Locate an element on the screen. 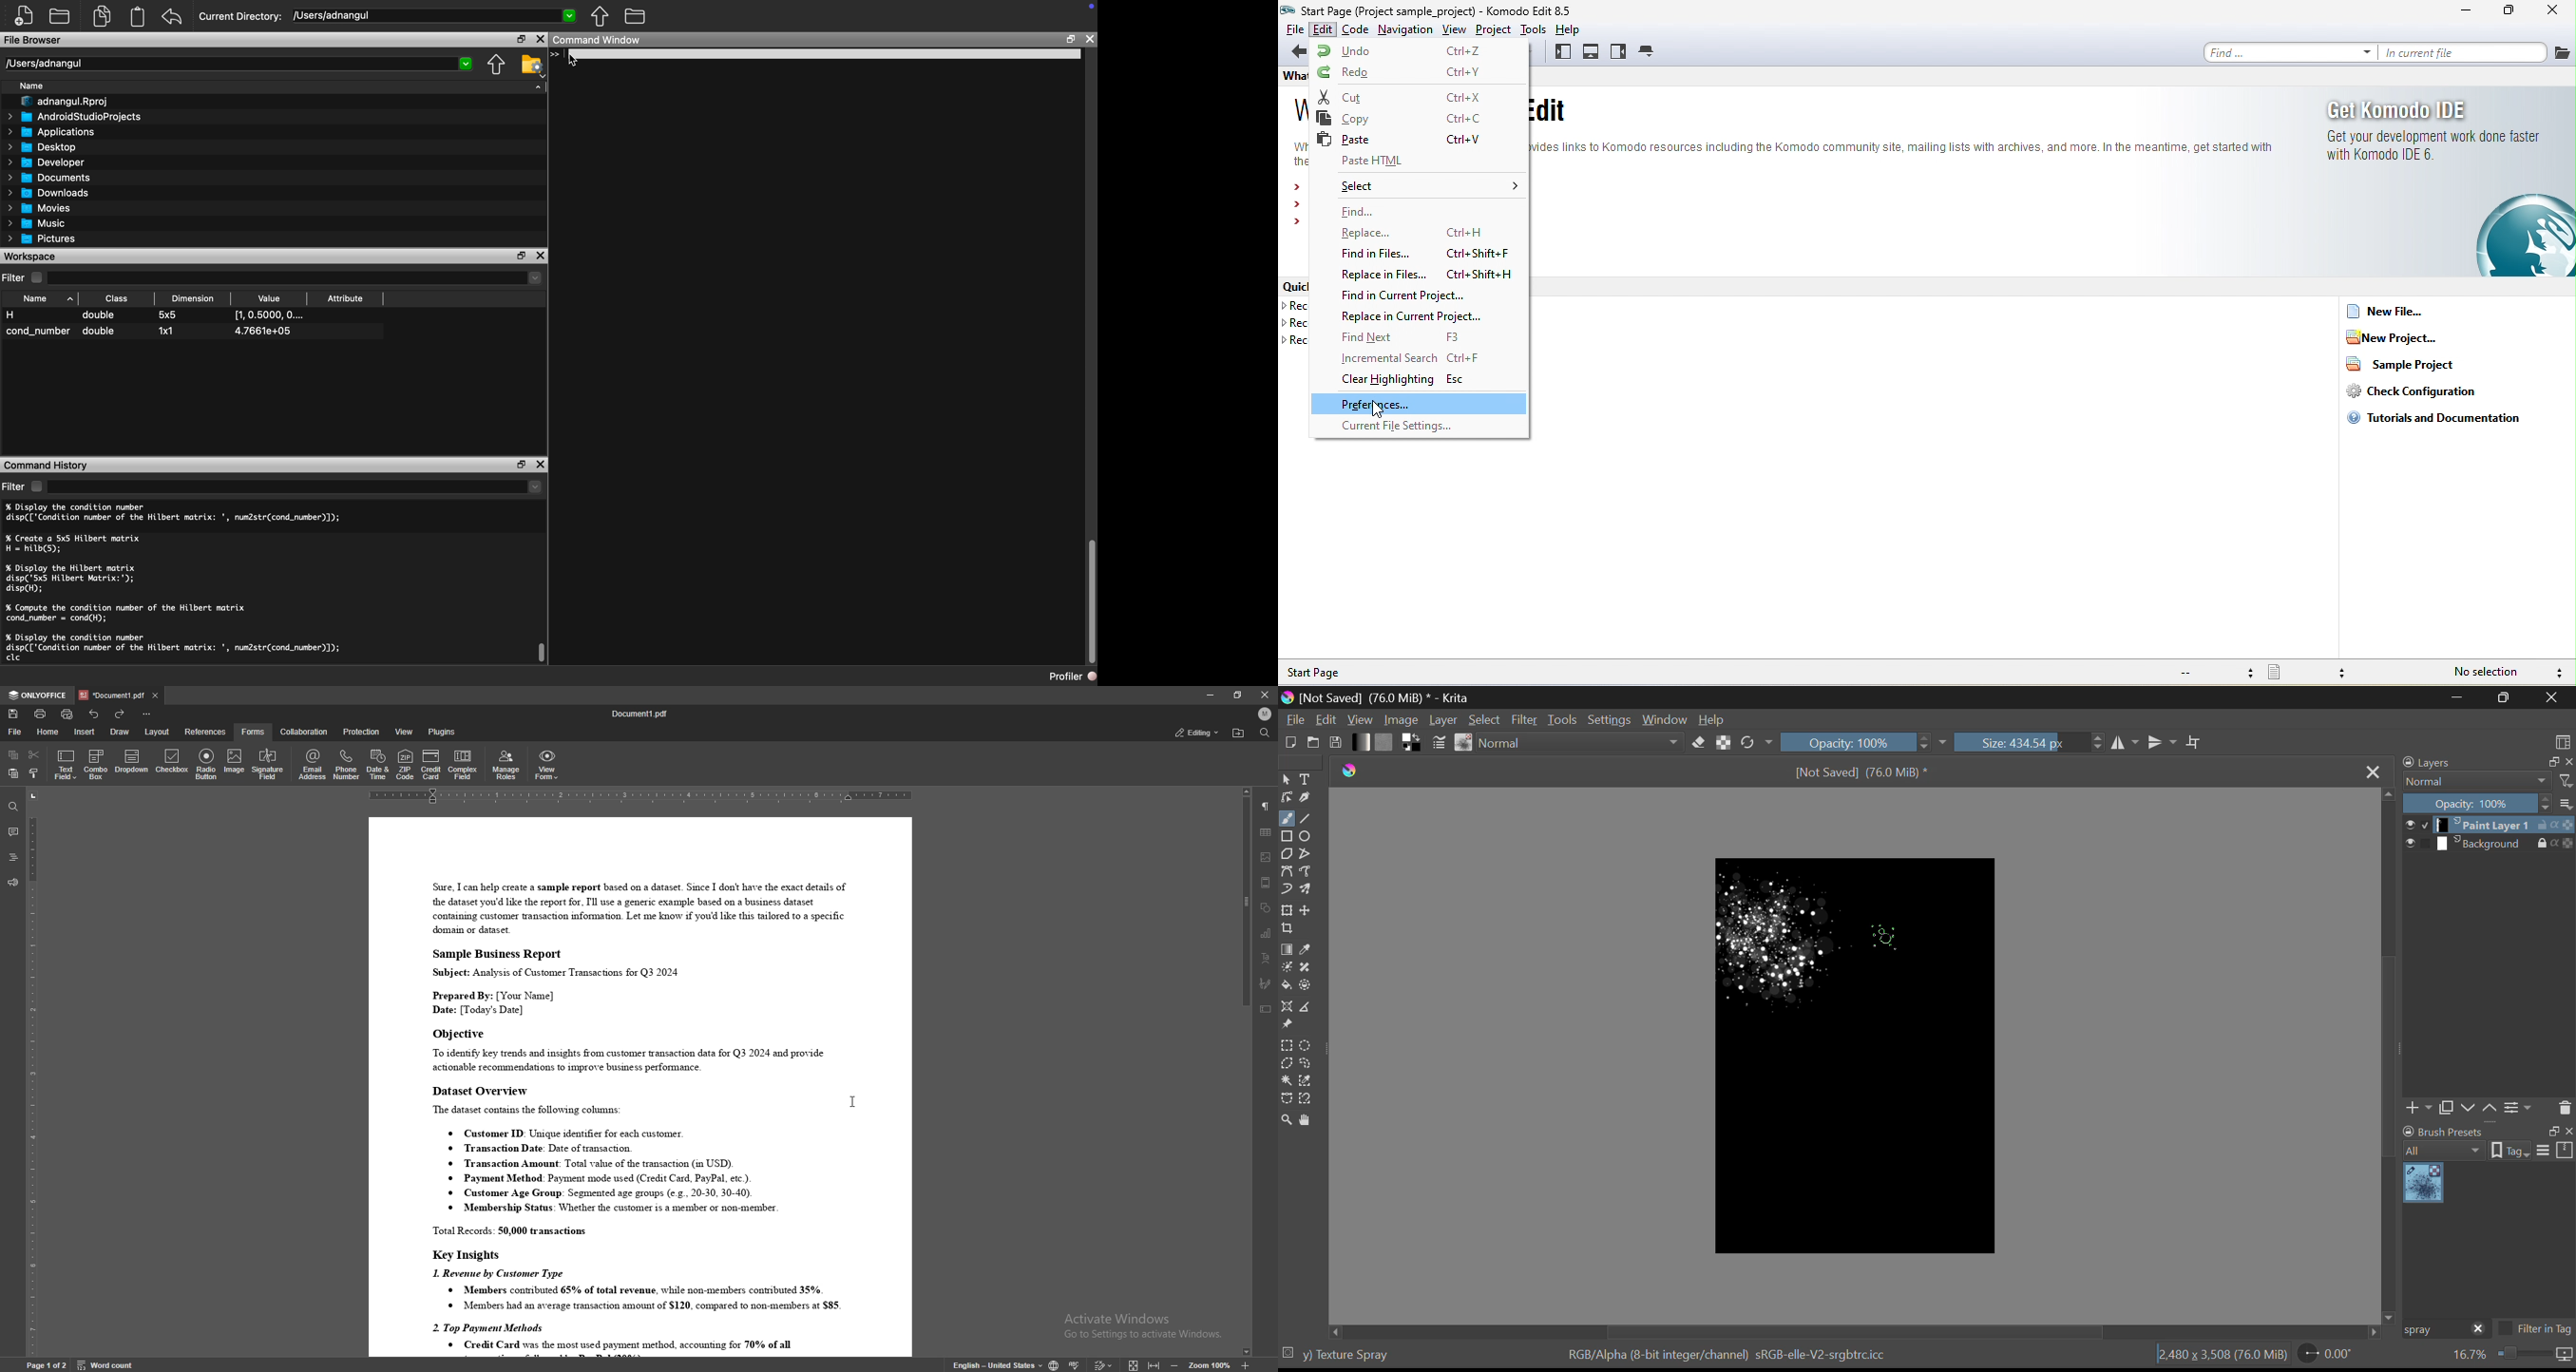 The height and width of the screenshot is (1372, 2576). Rotate is located at coordinates (1758, 743).